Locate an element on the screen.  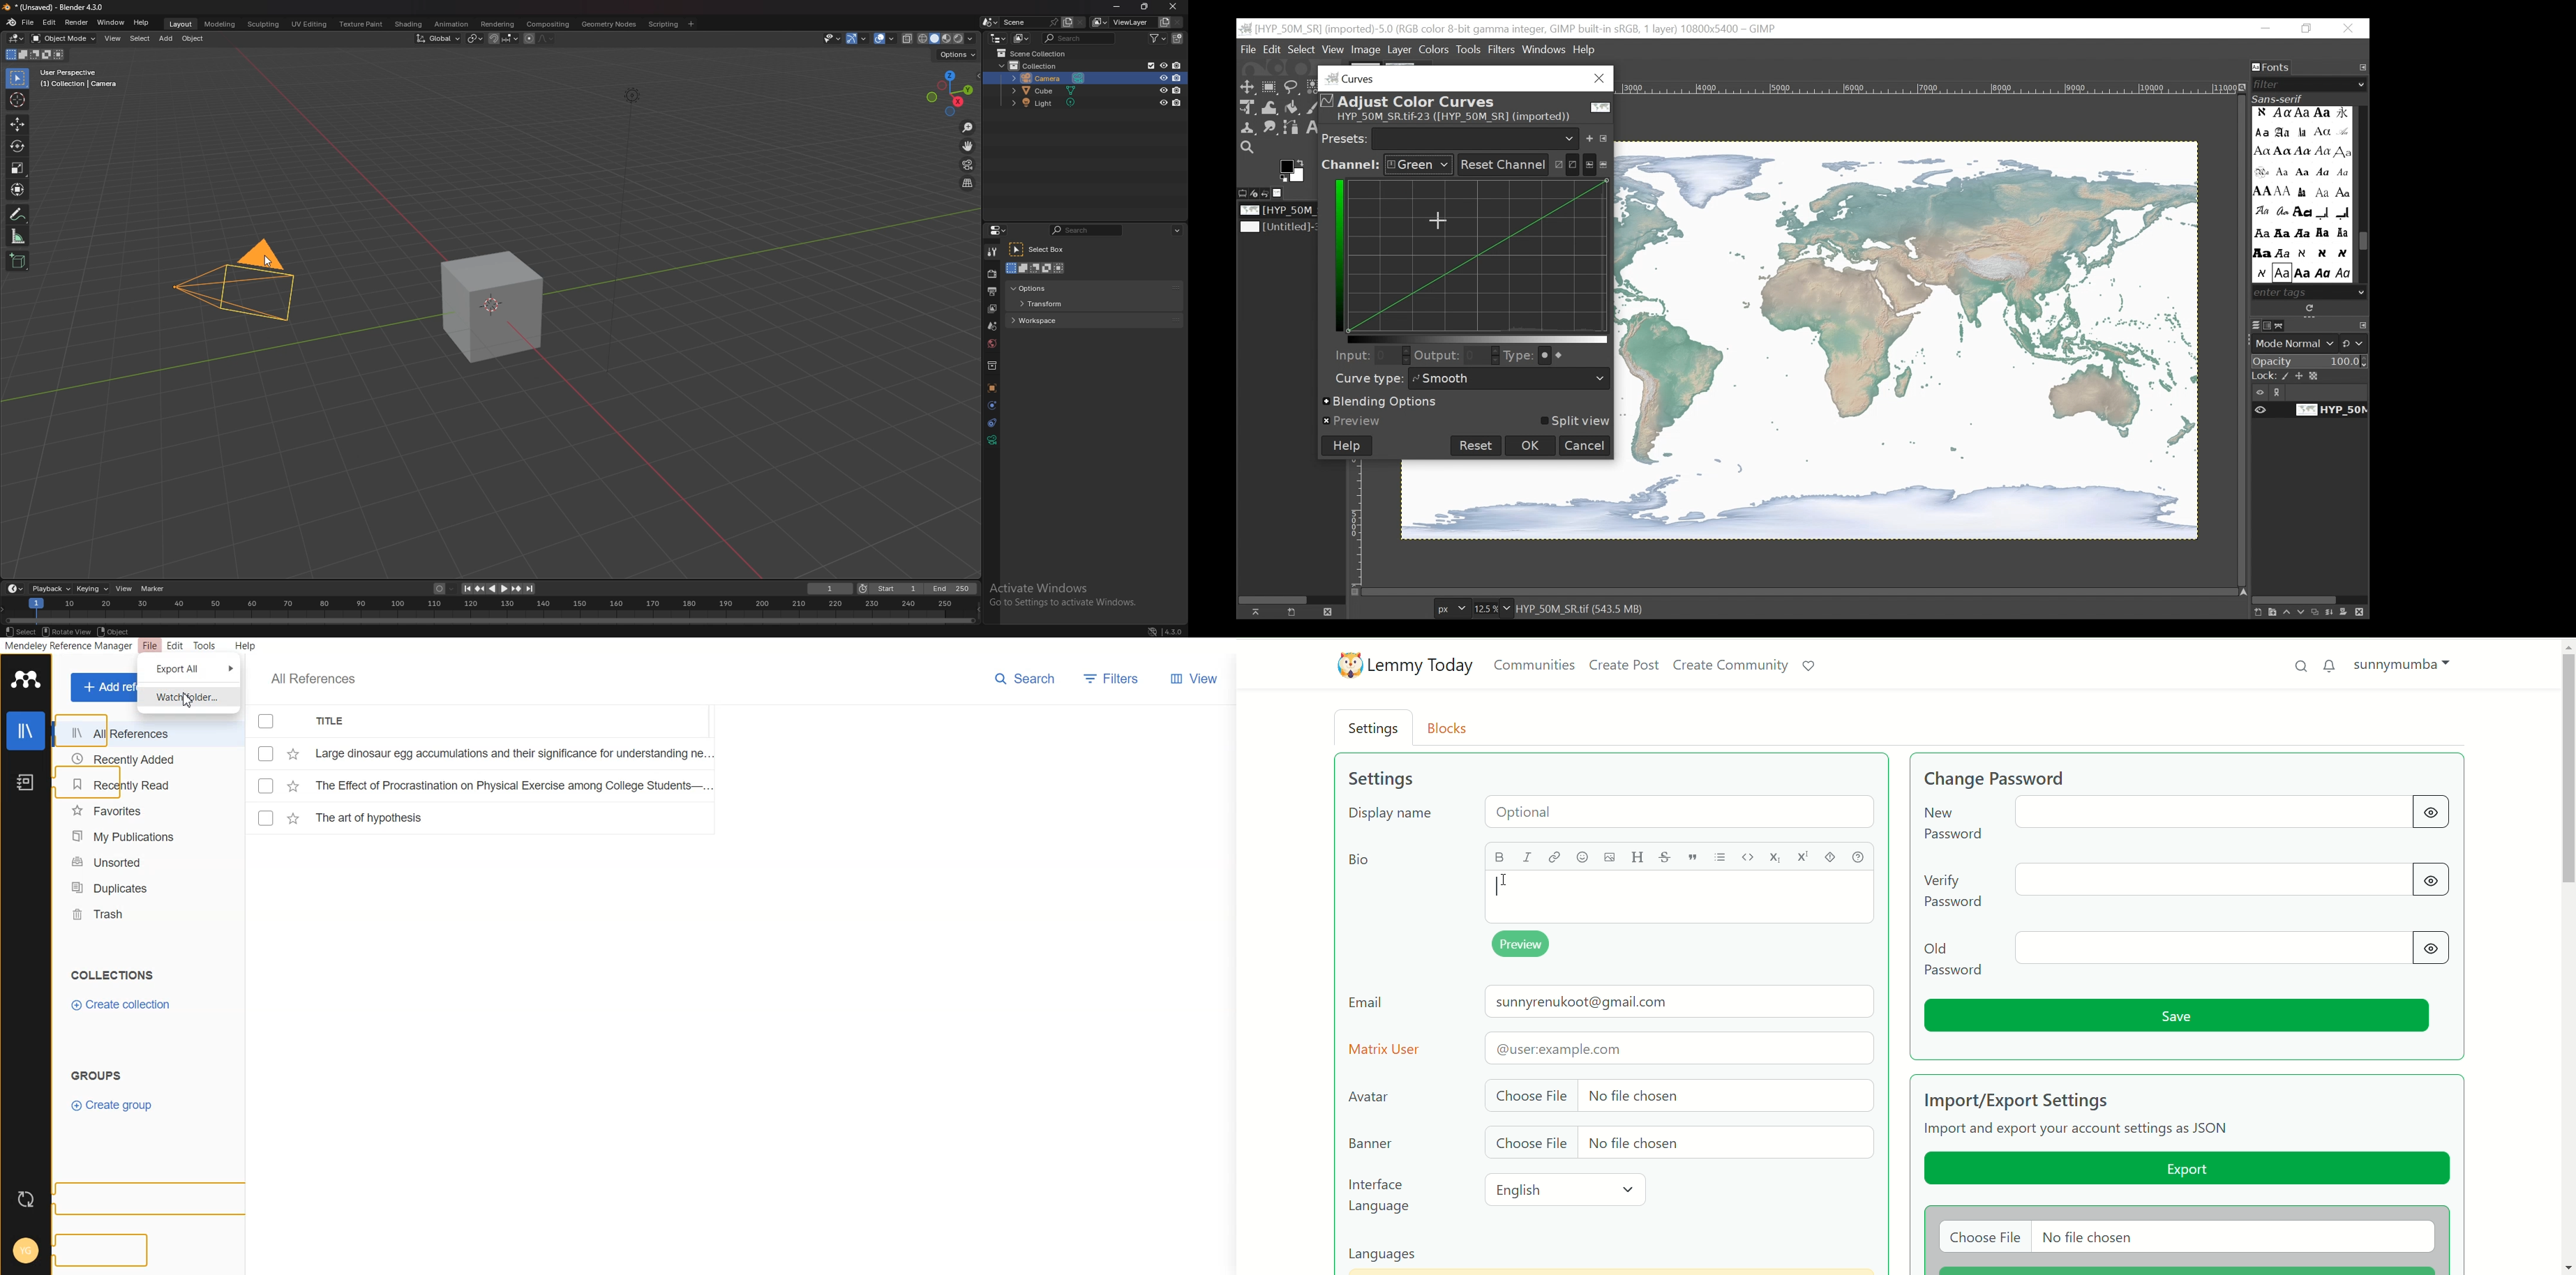
Watch folder is located at coordinates (190, 696).